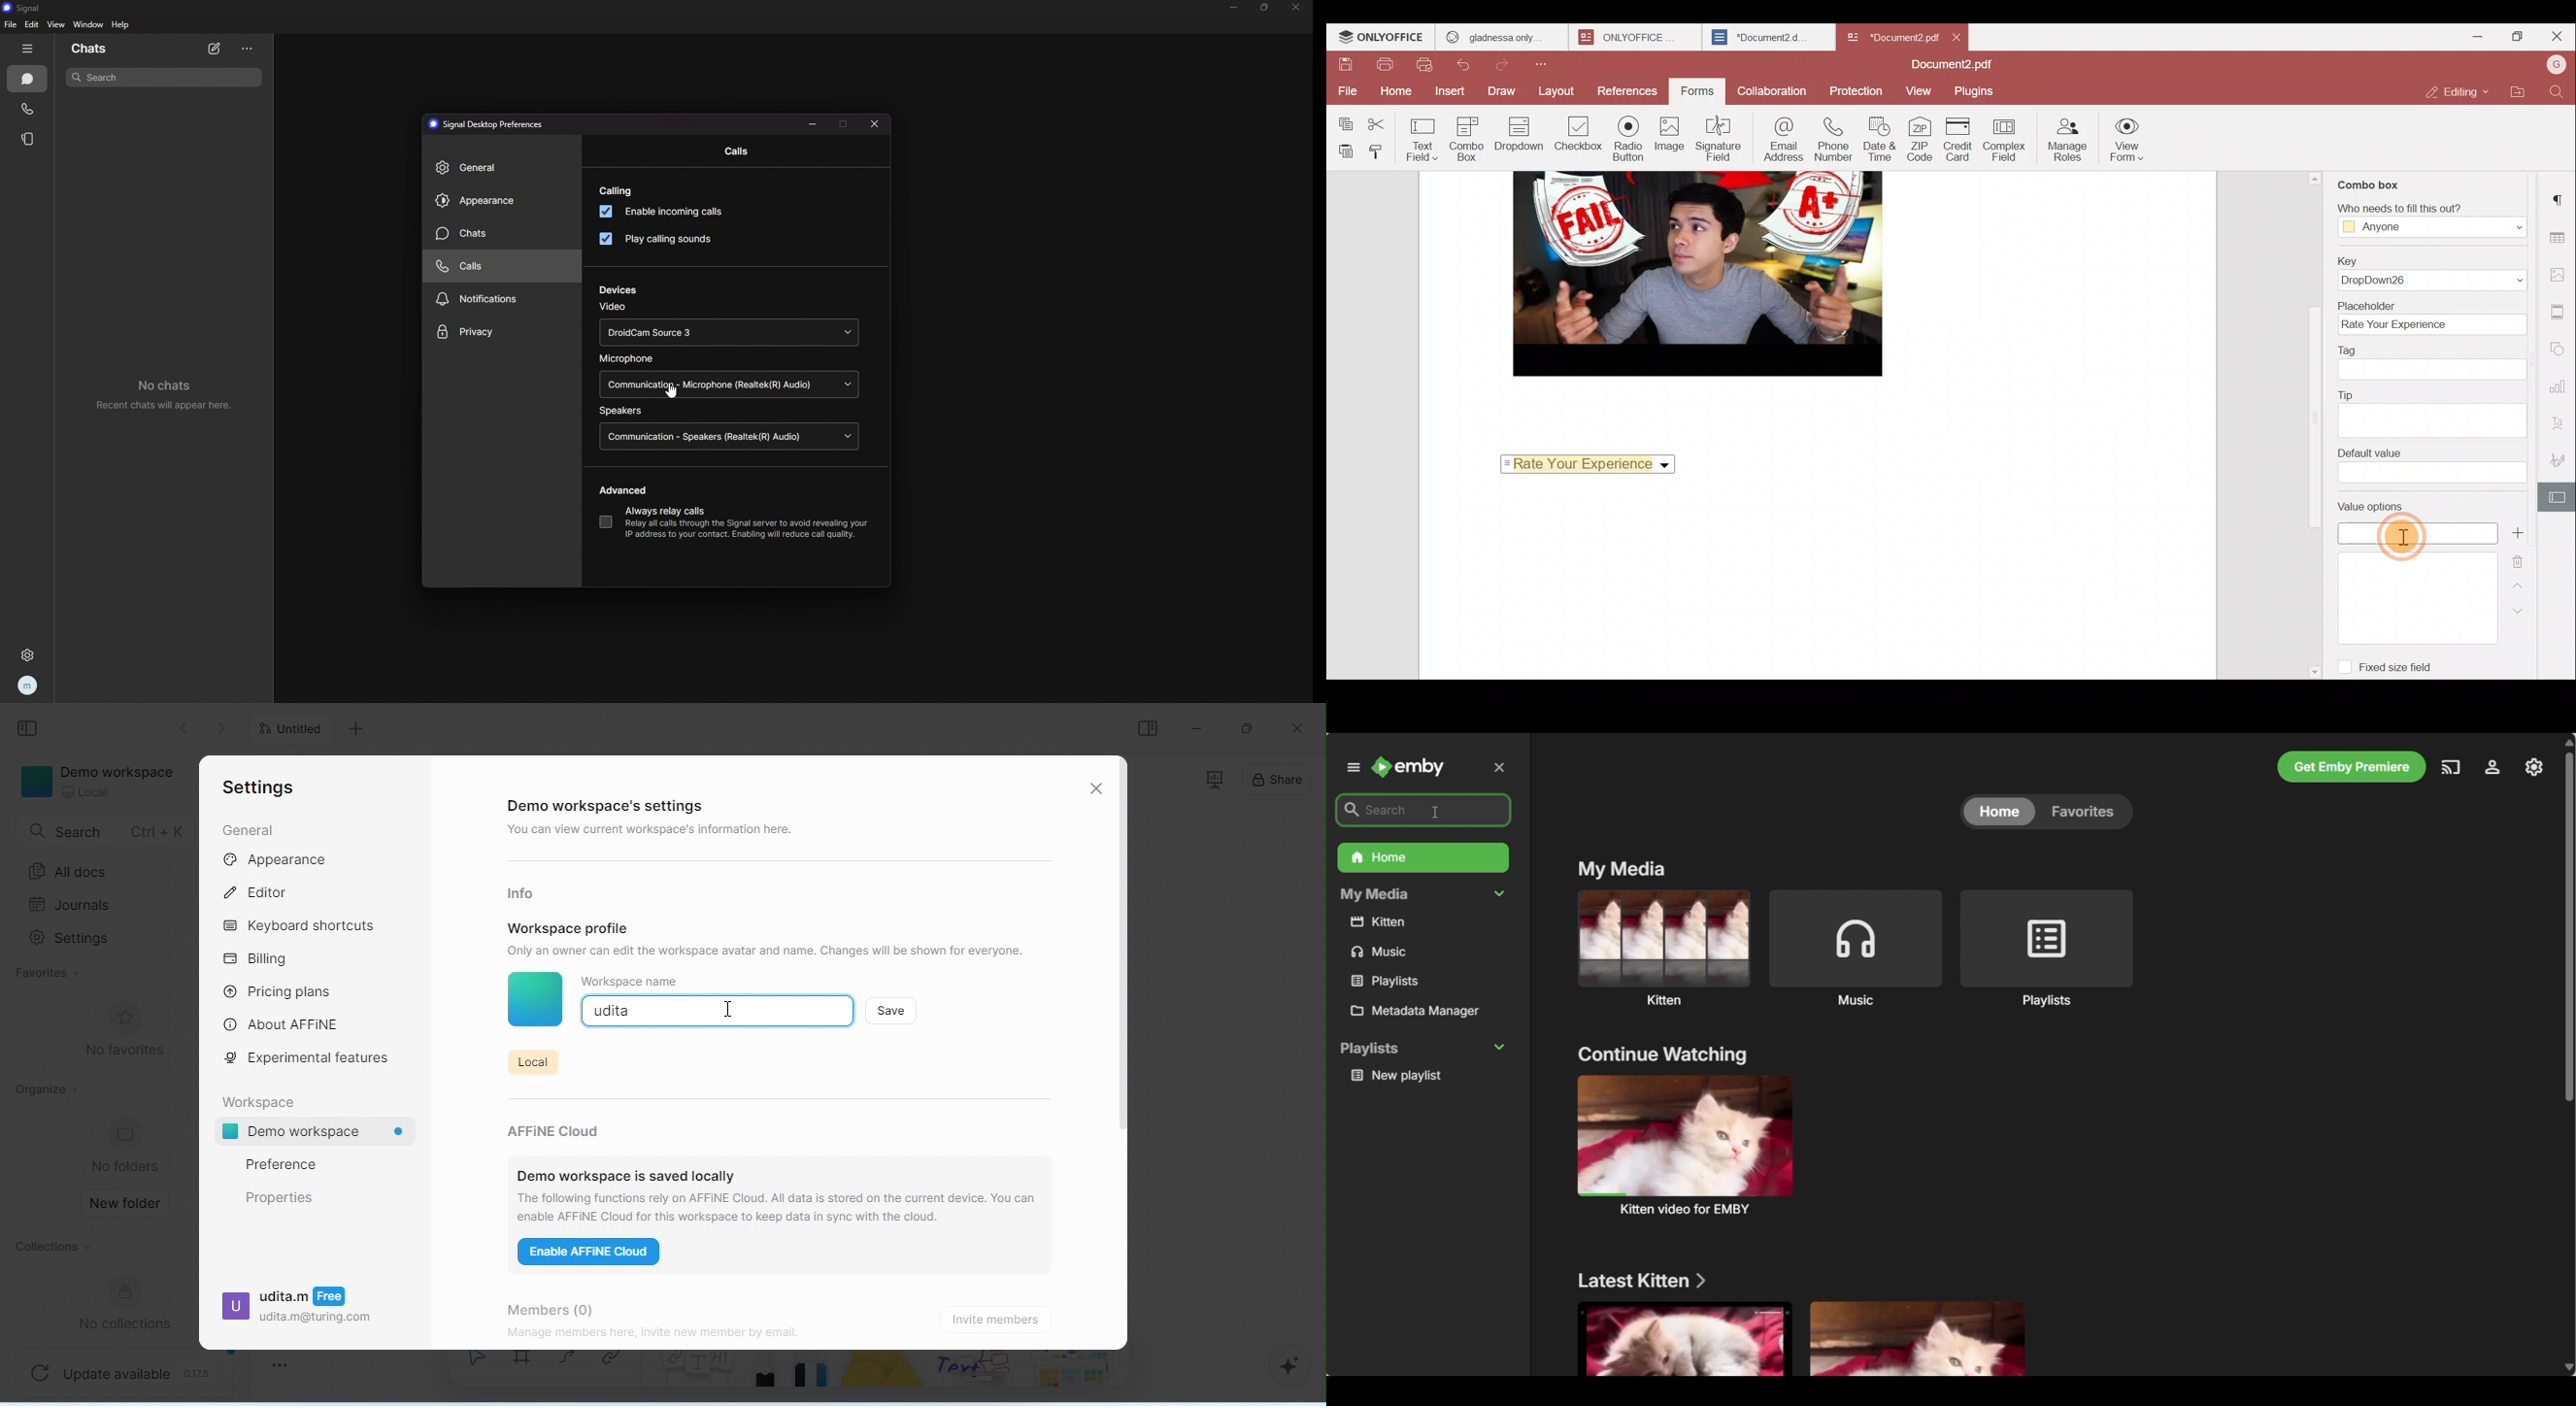  I want to click on chats, so click(28, 79).